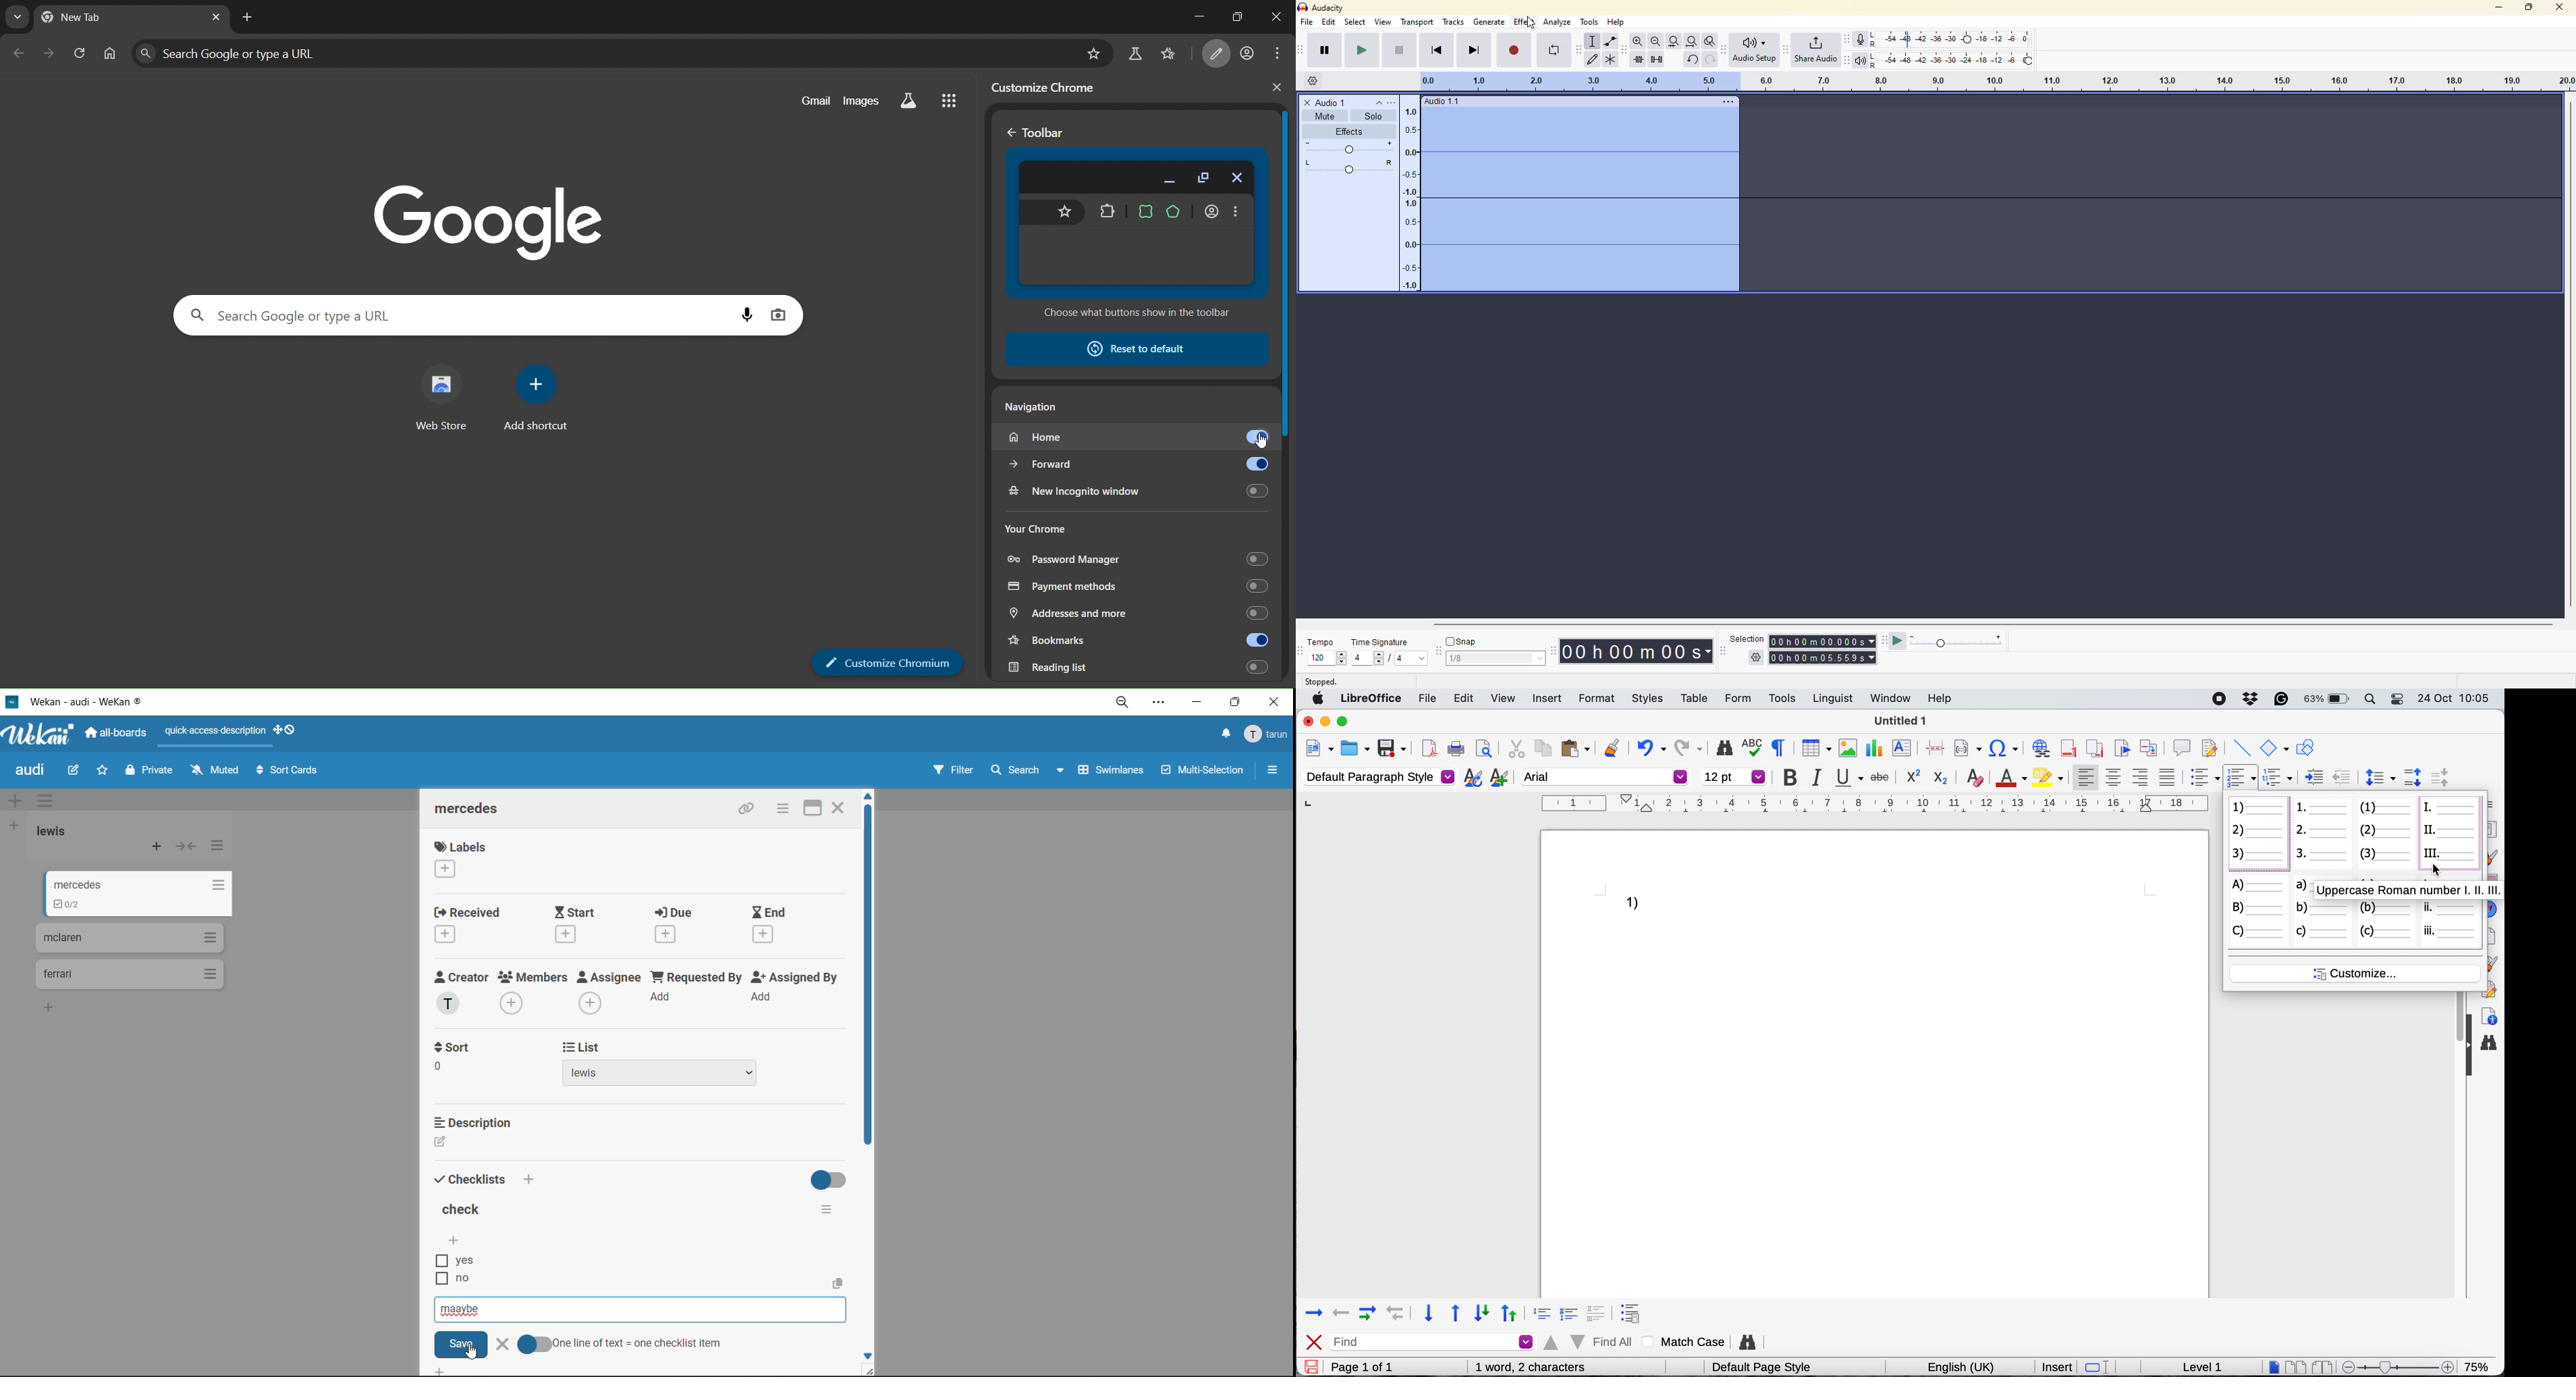 The width and height of the screenshot is (2576, 1400). Describe the element at coordinates (1324, 641) in the screenshot. I see `tempo` at that location.